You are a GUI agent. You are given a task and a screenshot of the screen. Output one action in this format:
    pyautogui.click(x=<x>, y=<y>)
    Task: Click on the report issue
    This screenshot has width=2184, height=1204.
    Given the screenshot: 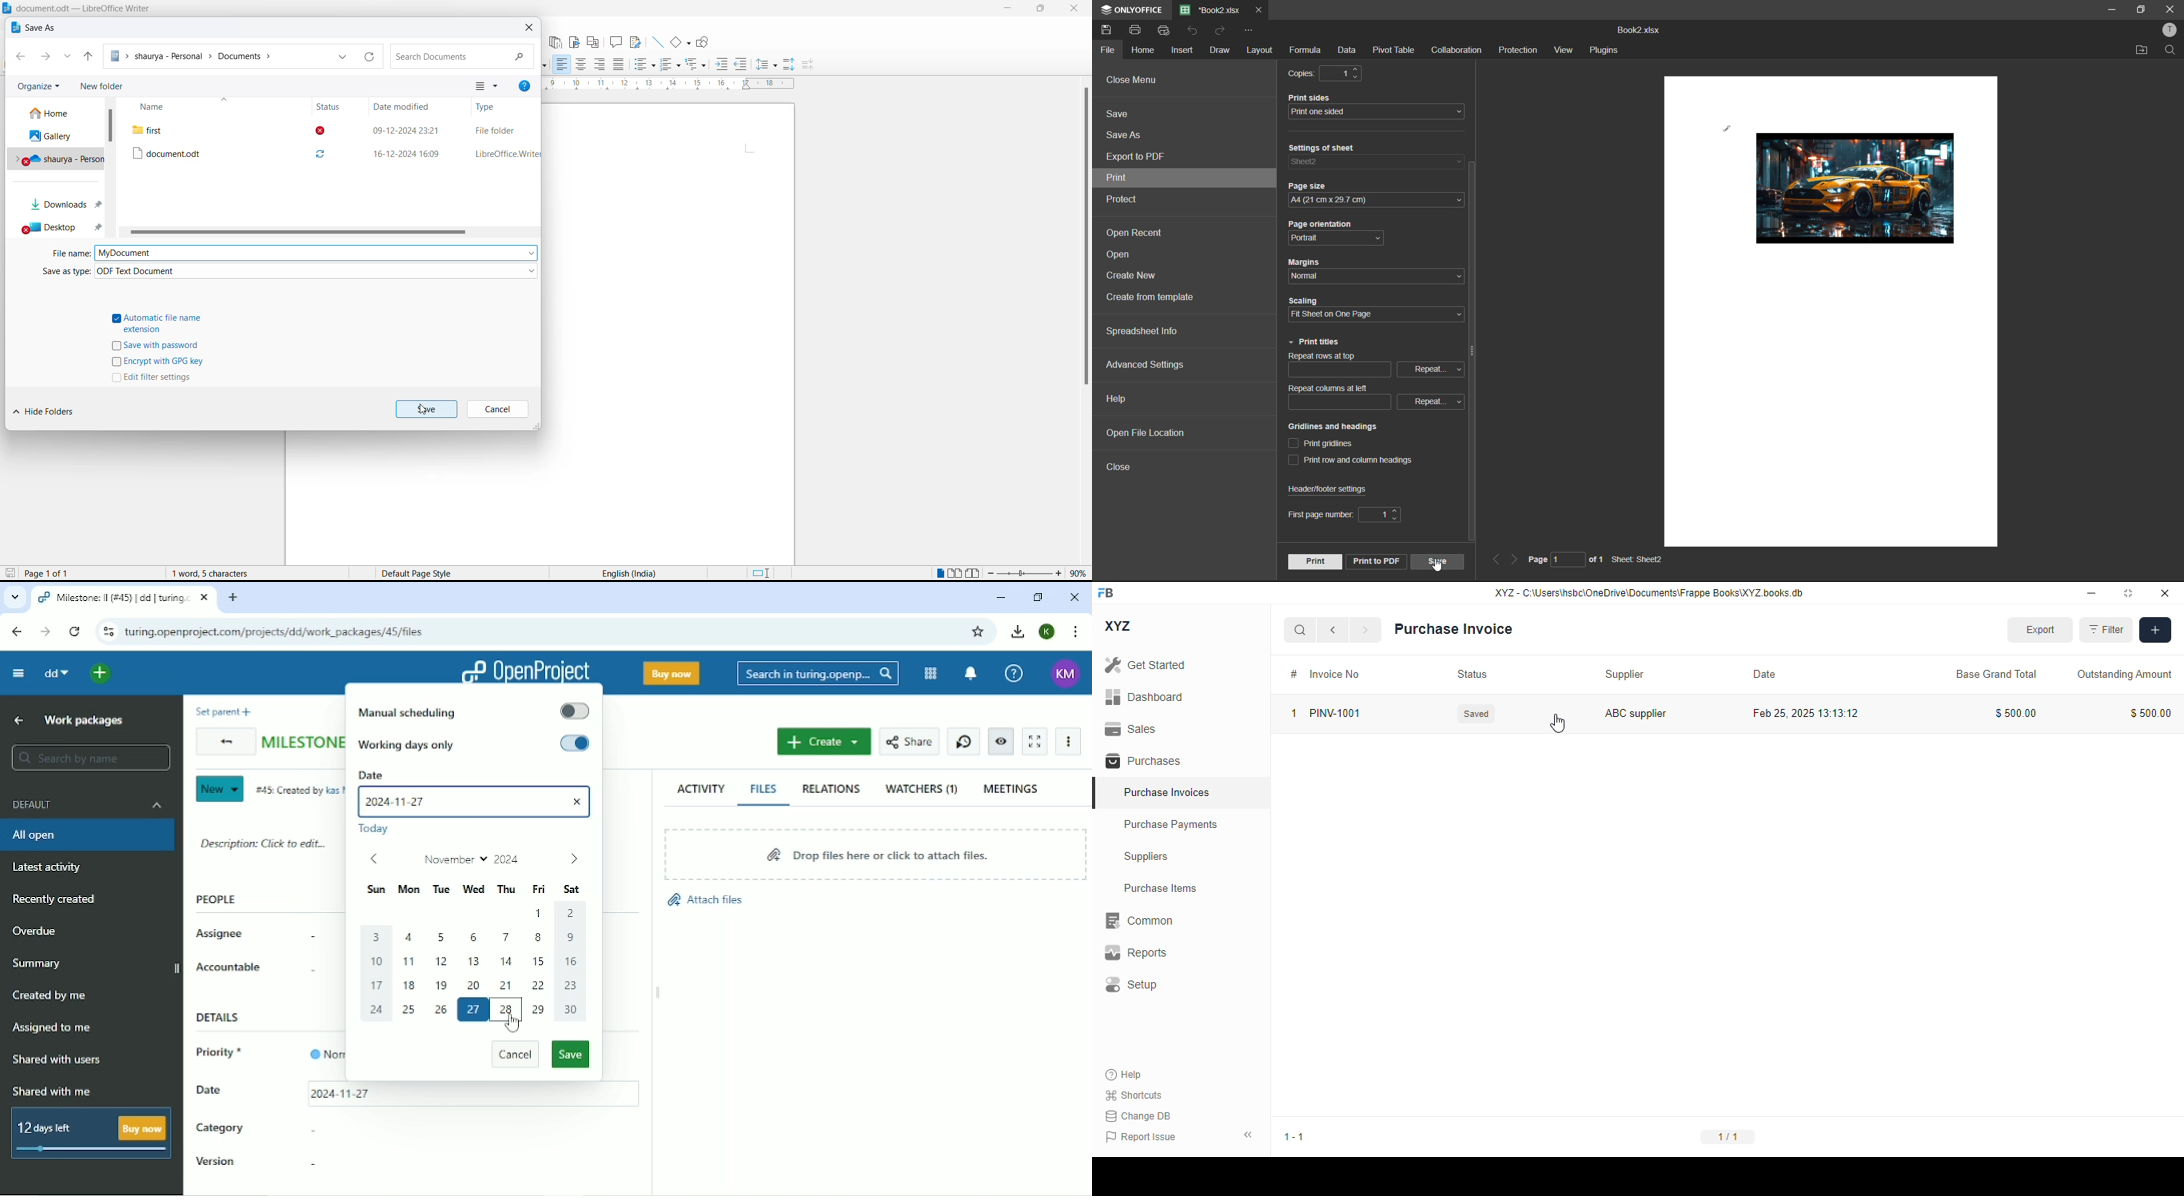 What is the action you would take?
    pyautogui.click(x=1140, y=1138)
    